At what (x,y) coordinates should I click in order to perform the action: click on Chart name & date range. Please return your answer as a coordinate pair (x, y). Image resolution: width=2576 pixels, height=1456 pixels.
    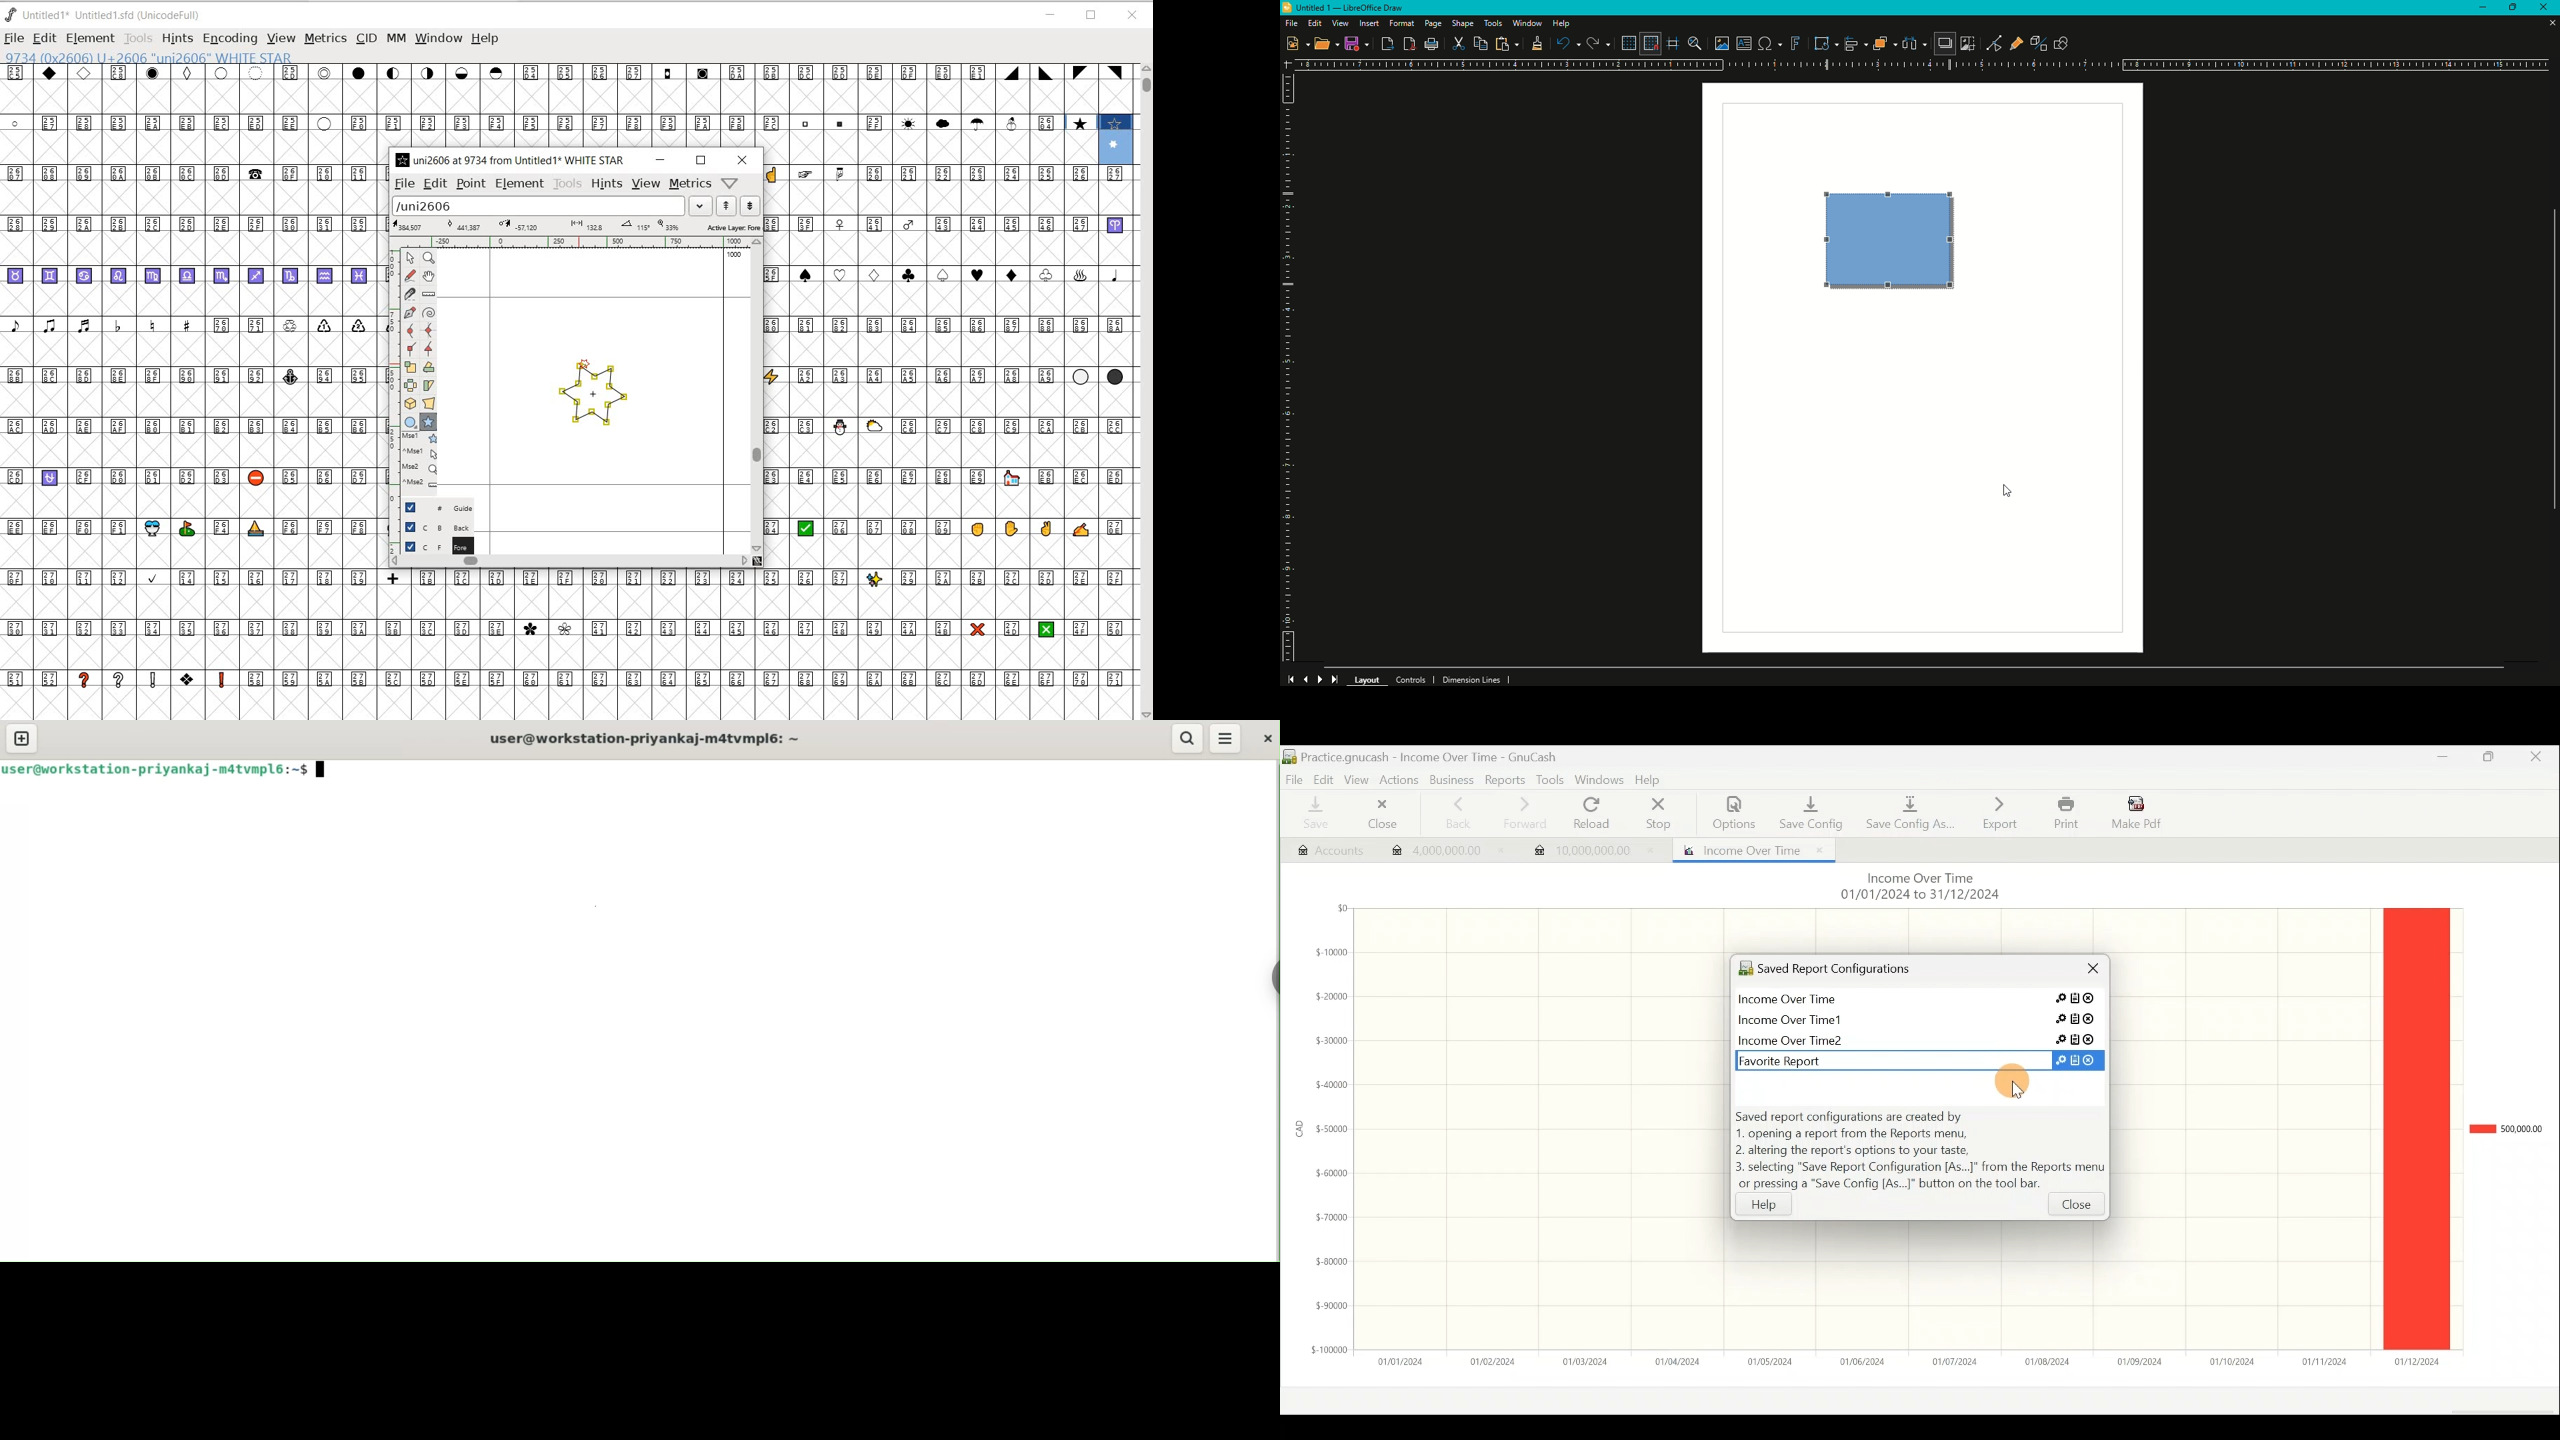
    Looking at the image, I should click on (1918, 888).